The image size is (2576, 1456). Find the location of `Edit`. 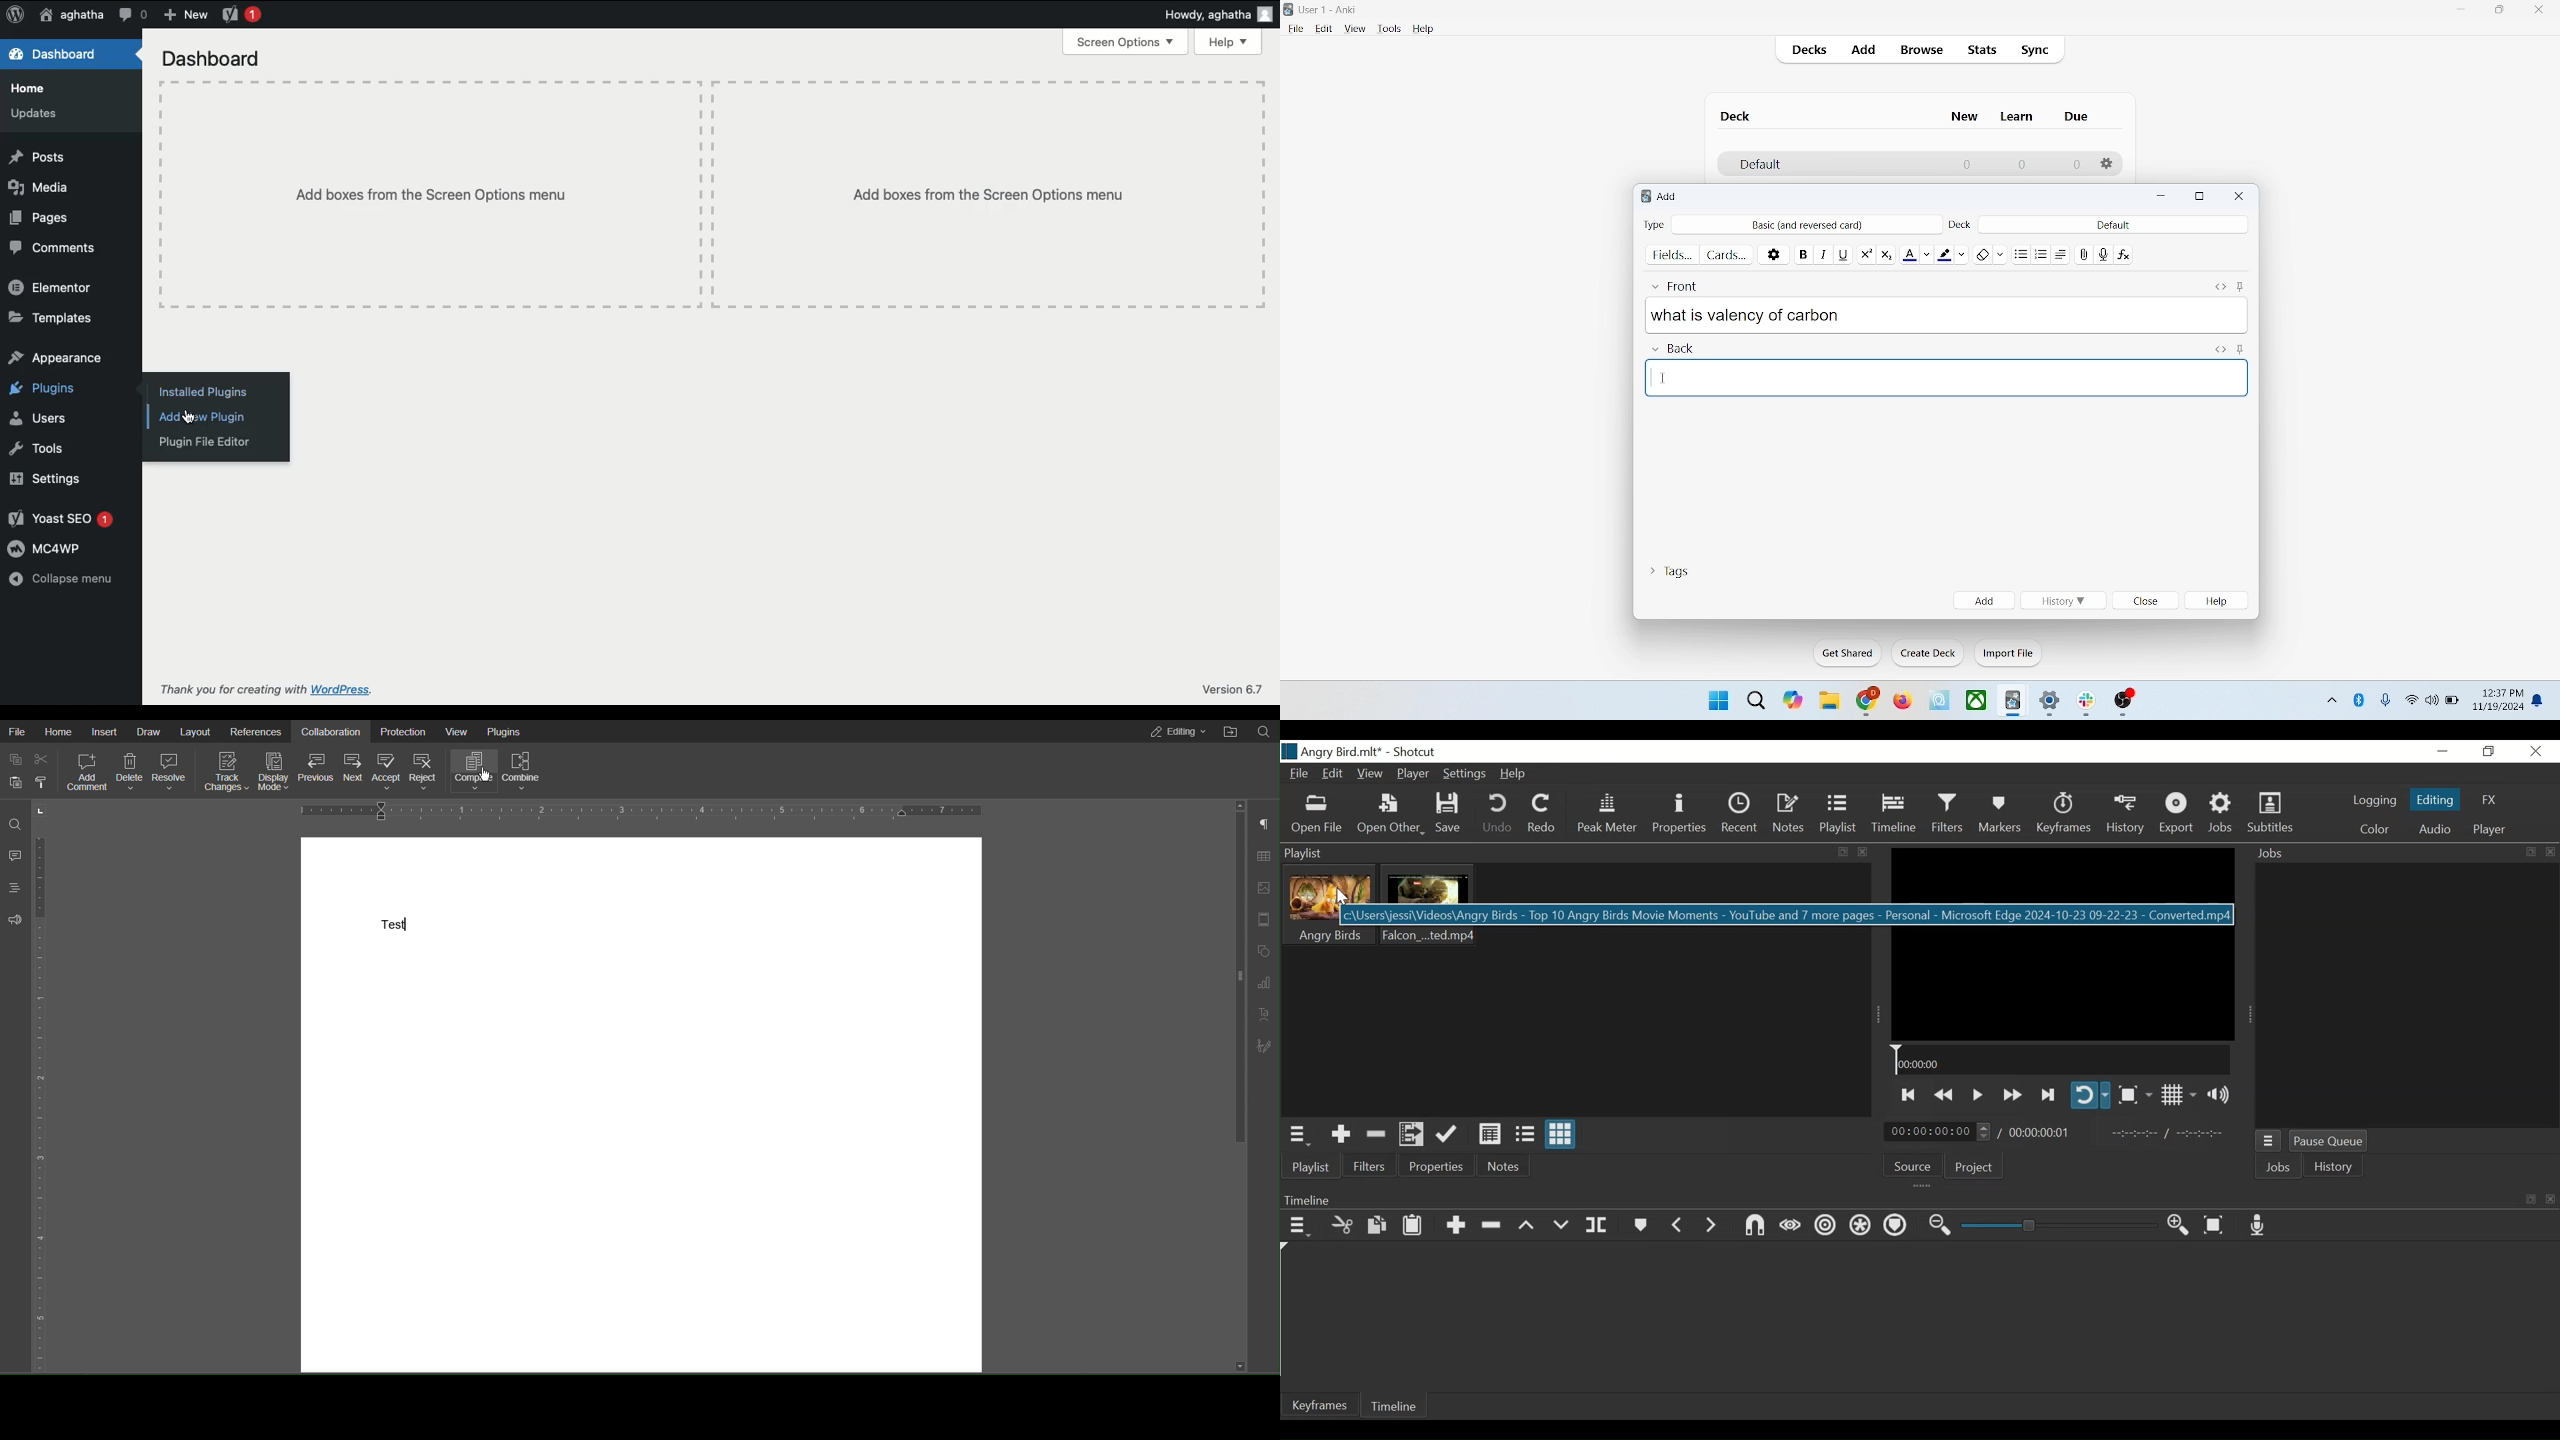

Edit is located at coordinates (1333, 775).